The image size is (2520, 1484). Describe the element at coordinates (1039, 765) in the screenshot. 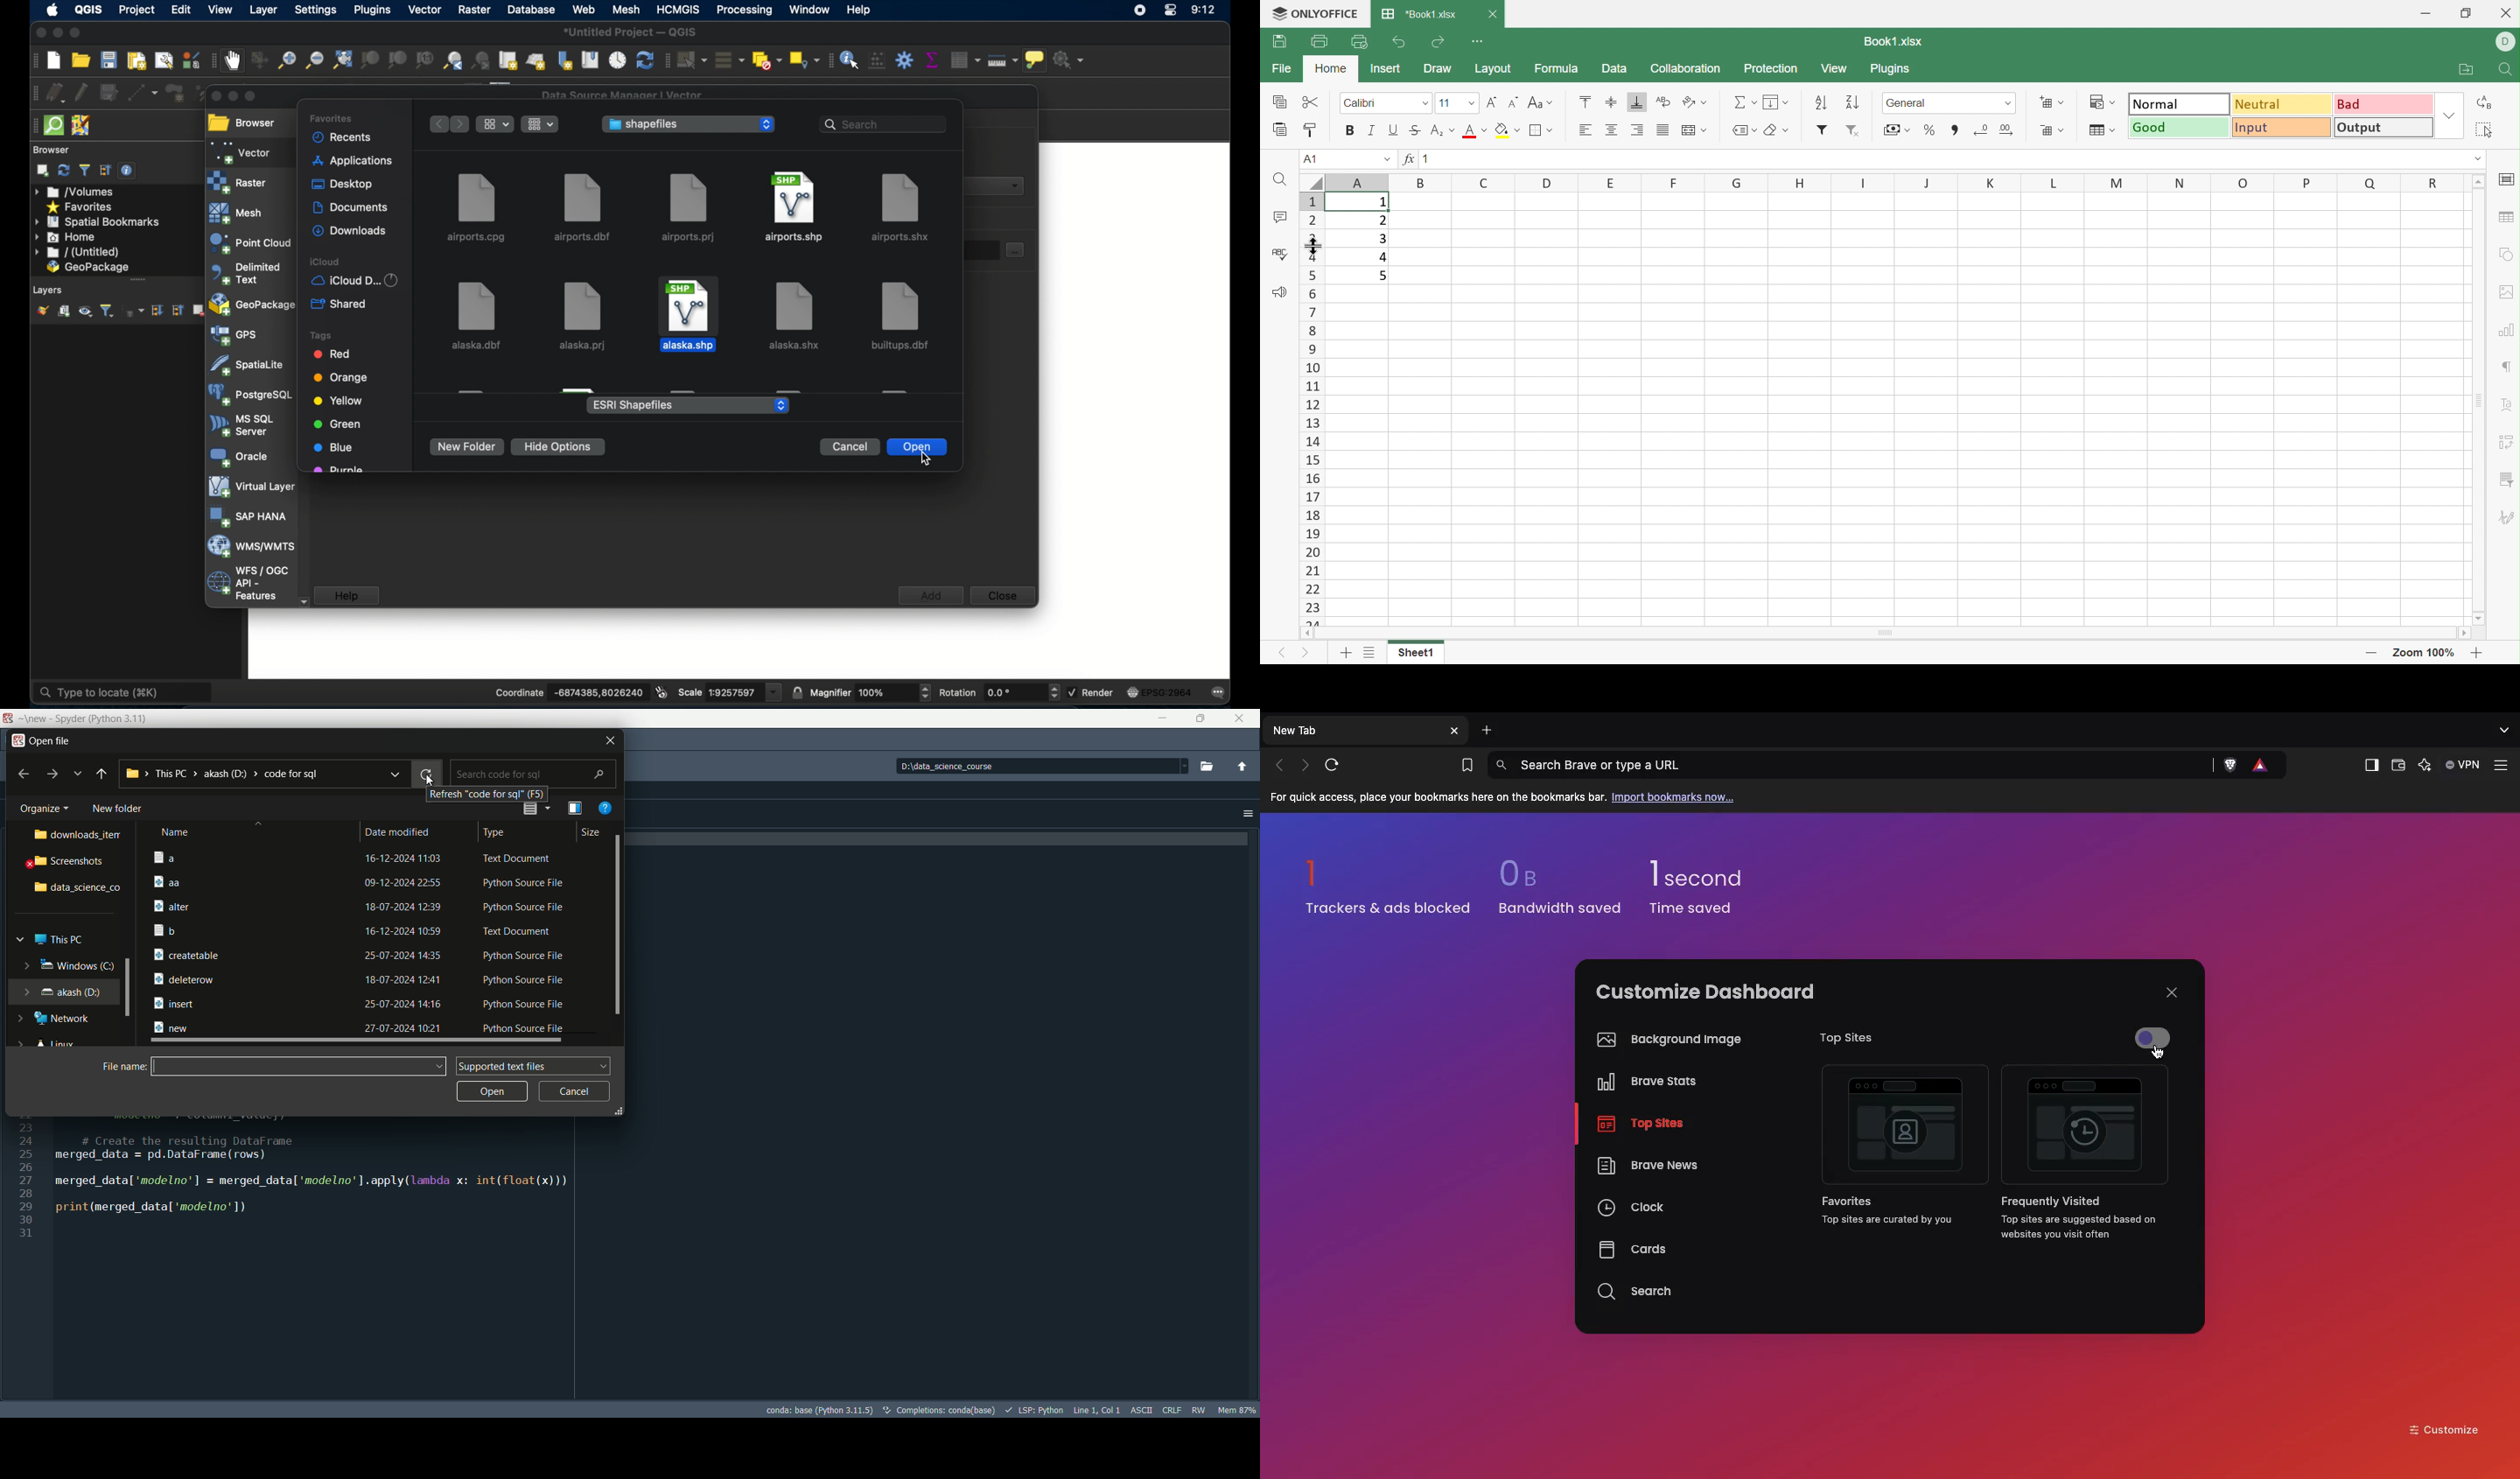

I see `directory` at that location.